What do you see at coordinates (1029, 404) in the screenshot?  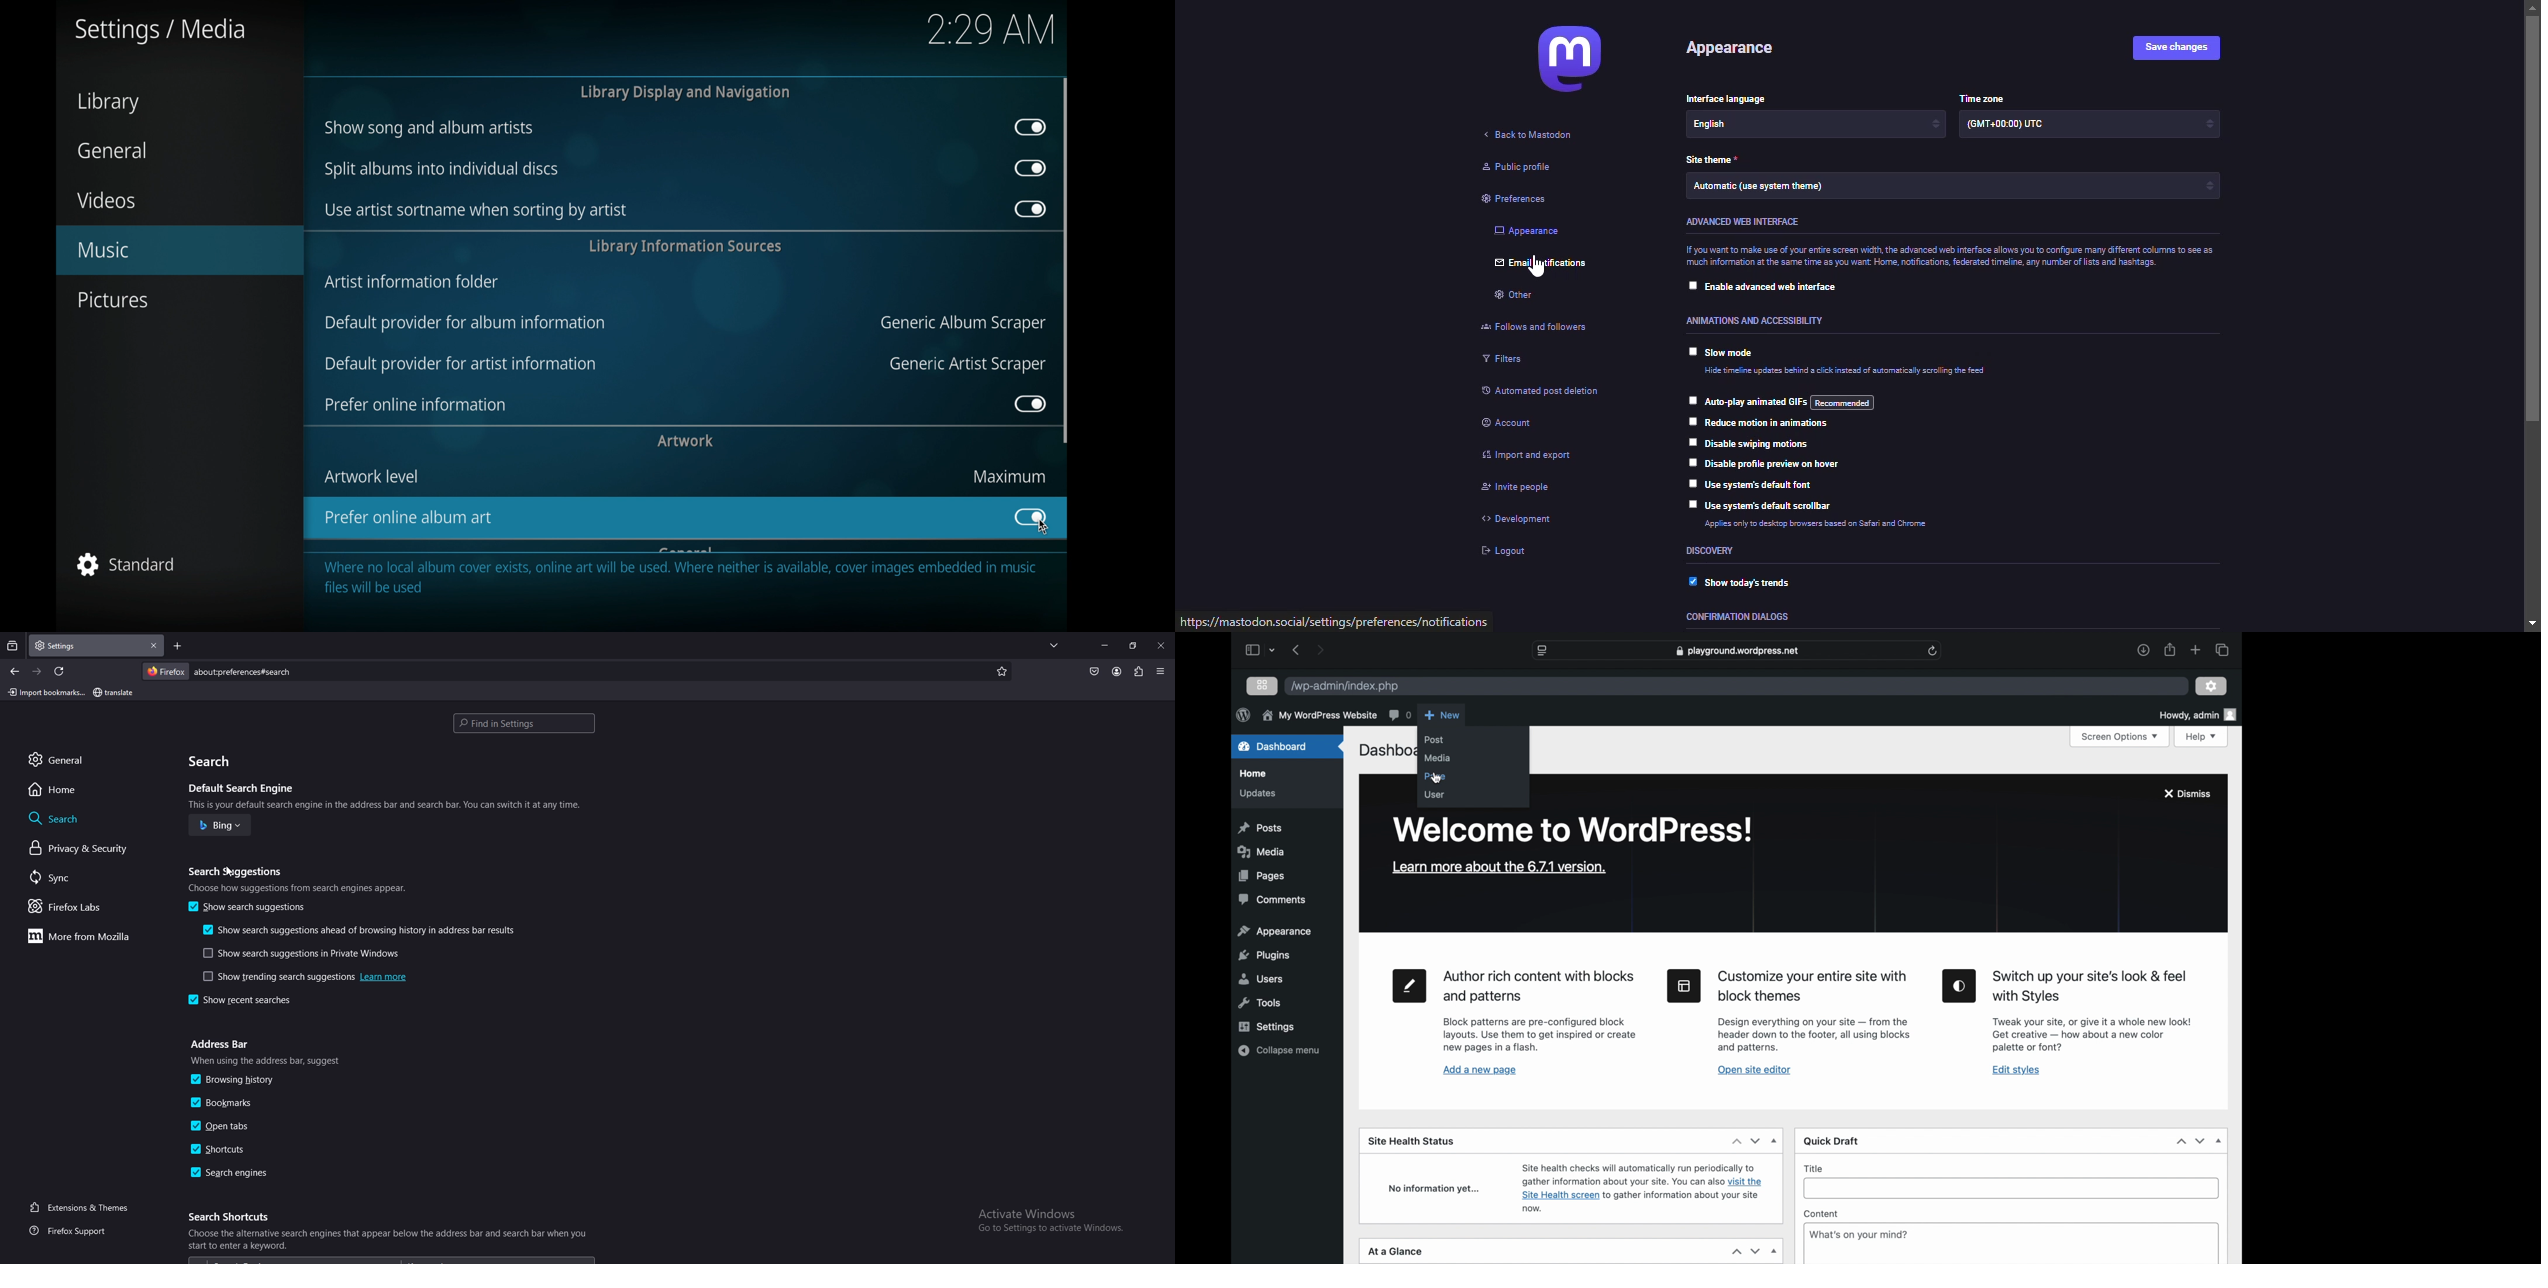 I see `toggle button` at bounding box center [1029, 404].